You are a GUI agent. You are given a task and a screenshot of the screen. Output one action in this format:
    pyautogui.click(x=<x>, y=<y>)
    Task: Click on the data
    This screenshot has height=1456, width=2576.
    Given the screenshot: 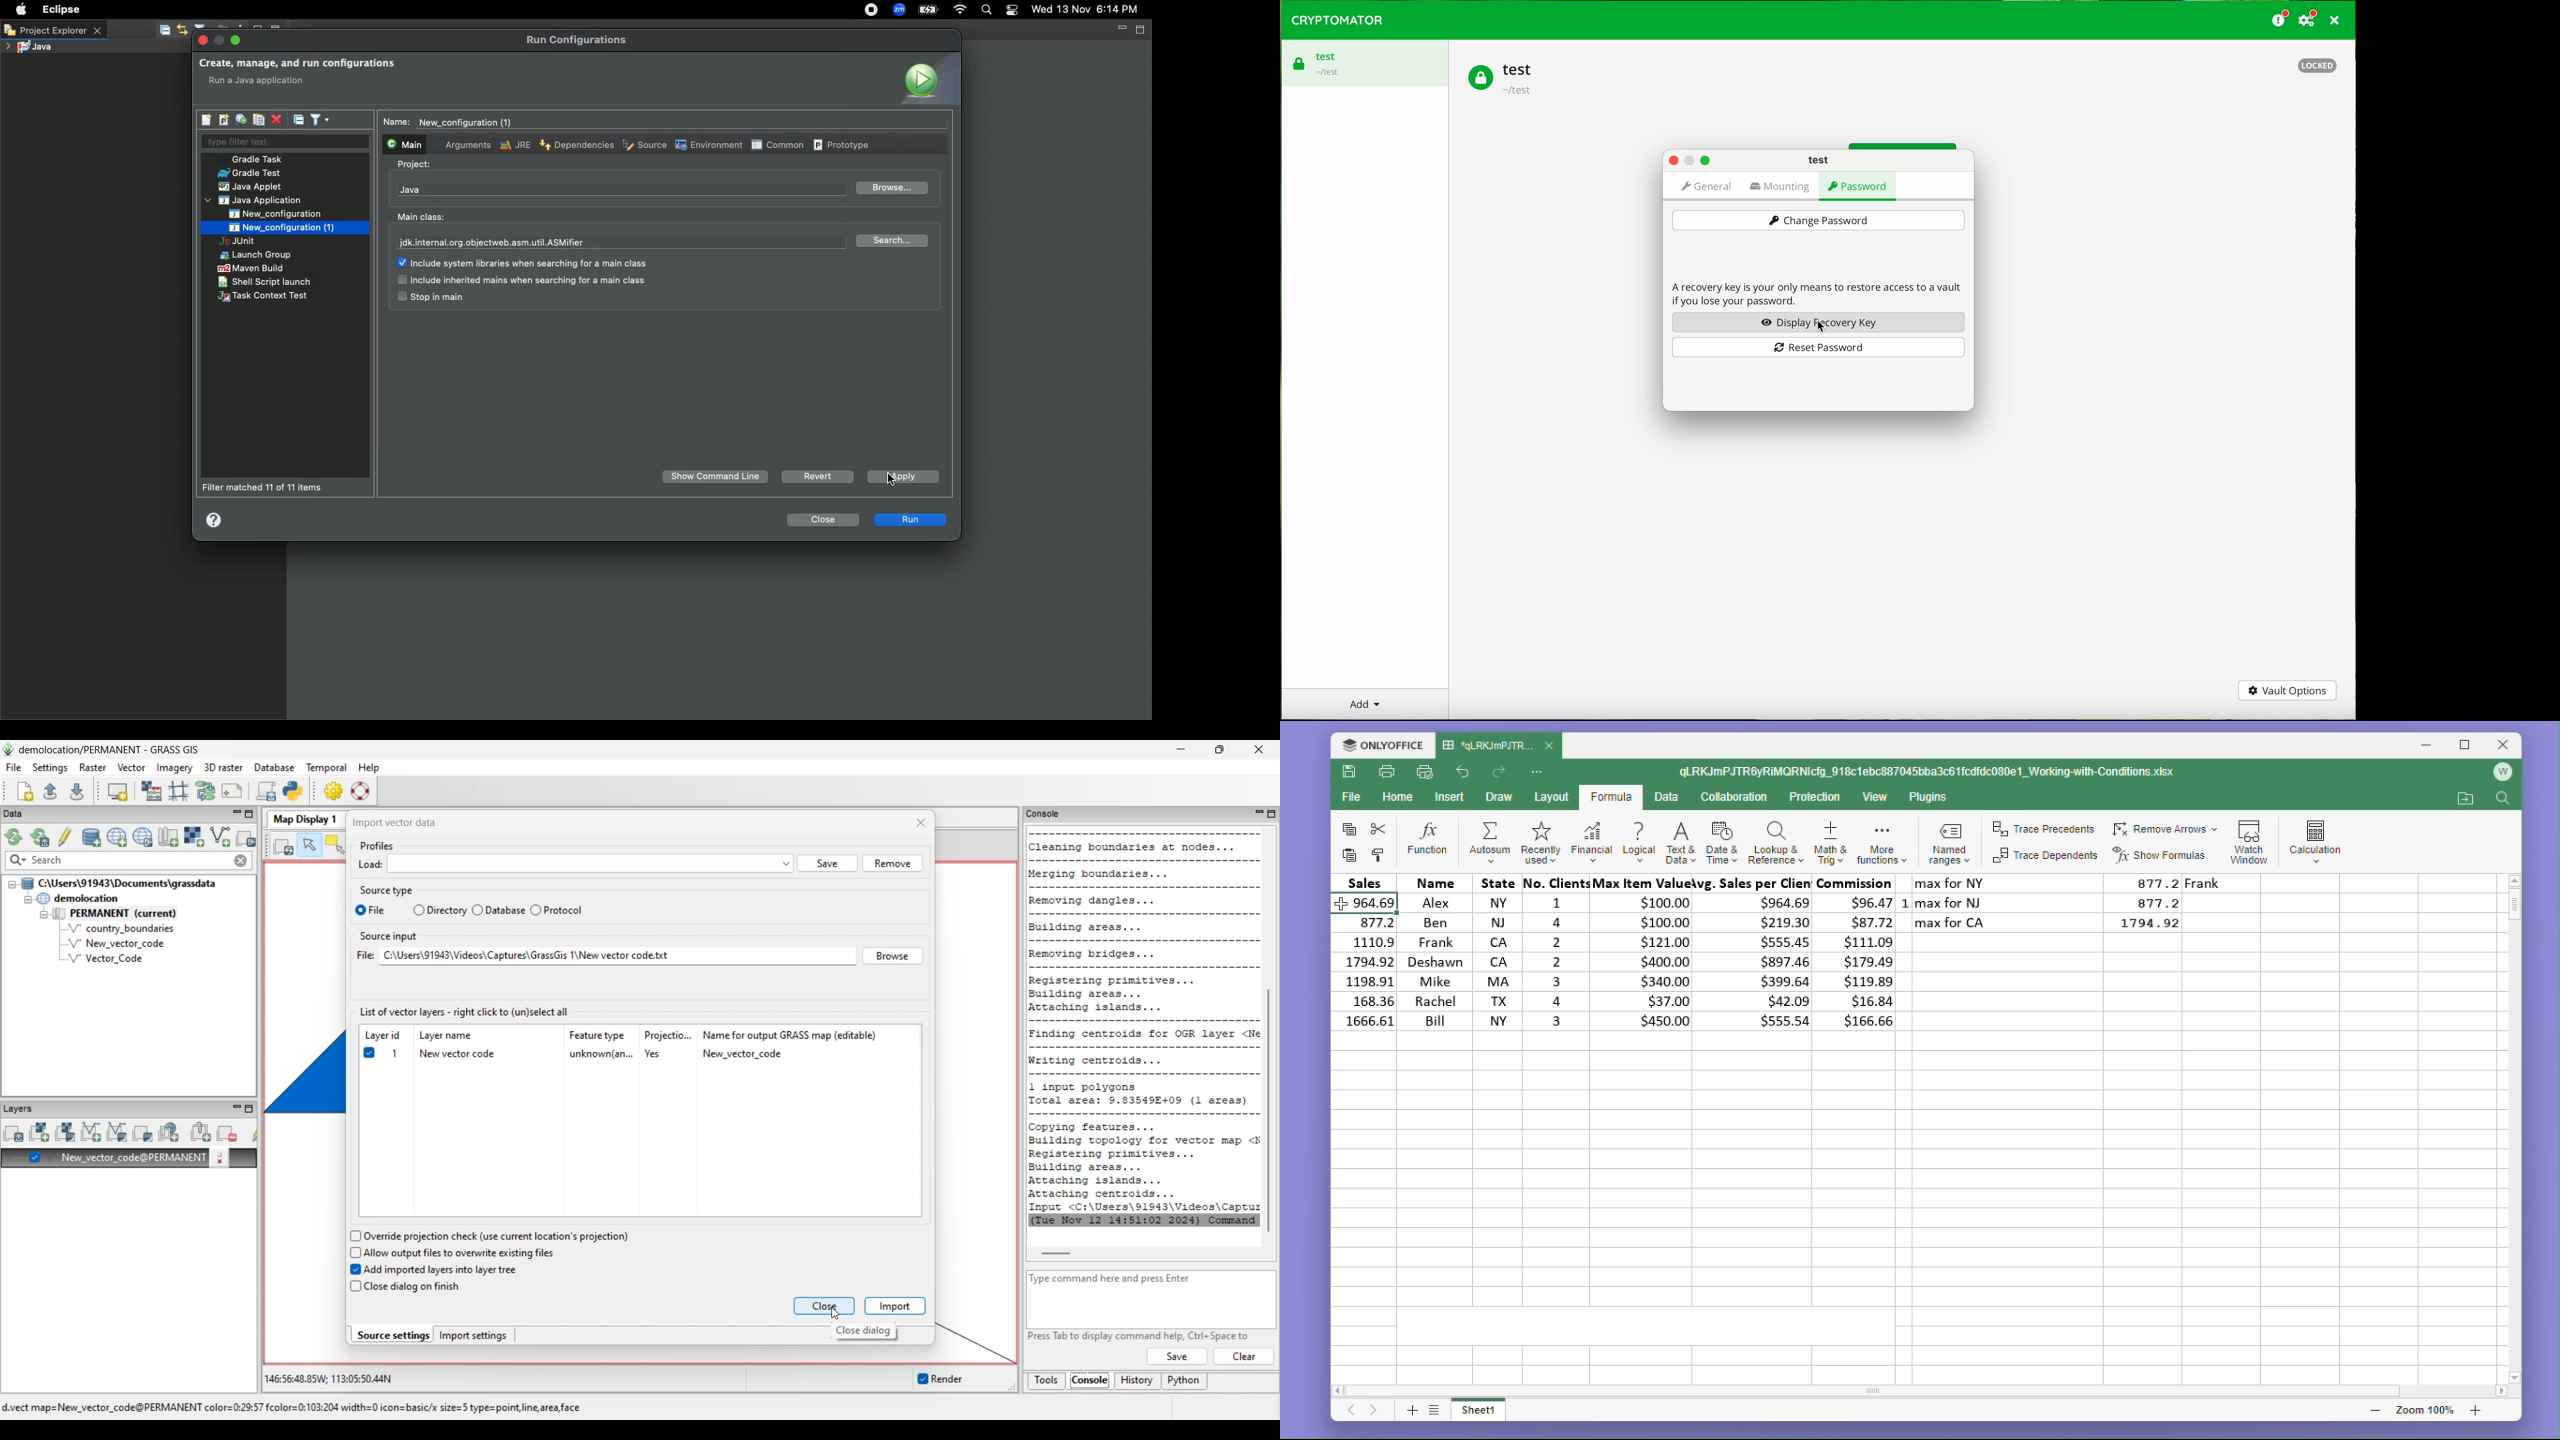 What is the action you would take?
    pyautogui.click(x=1670, y=797)
    